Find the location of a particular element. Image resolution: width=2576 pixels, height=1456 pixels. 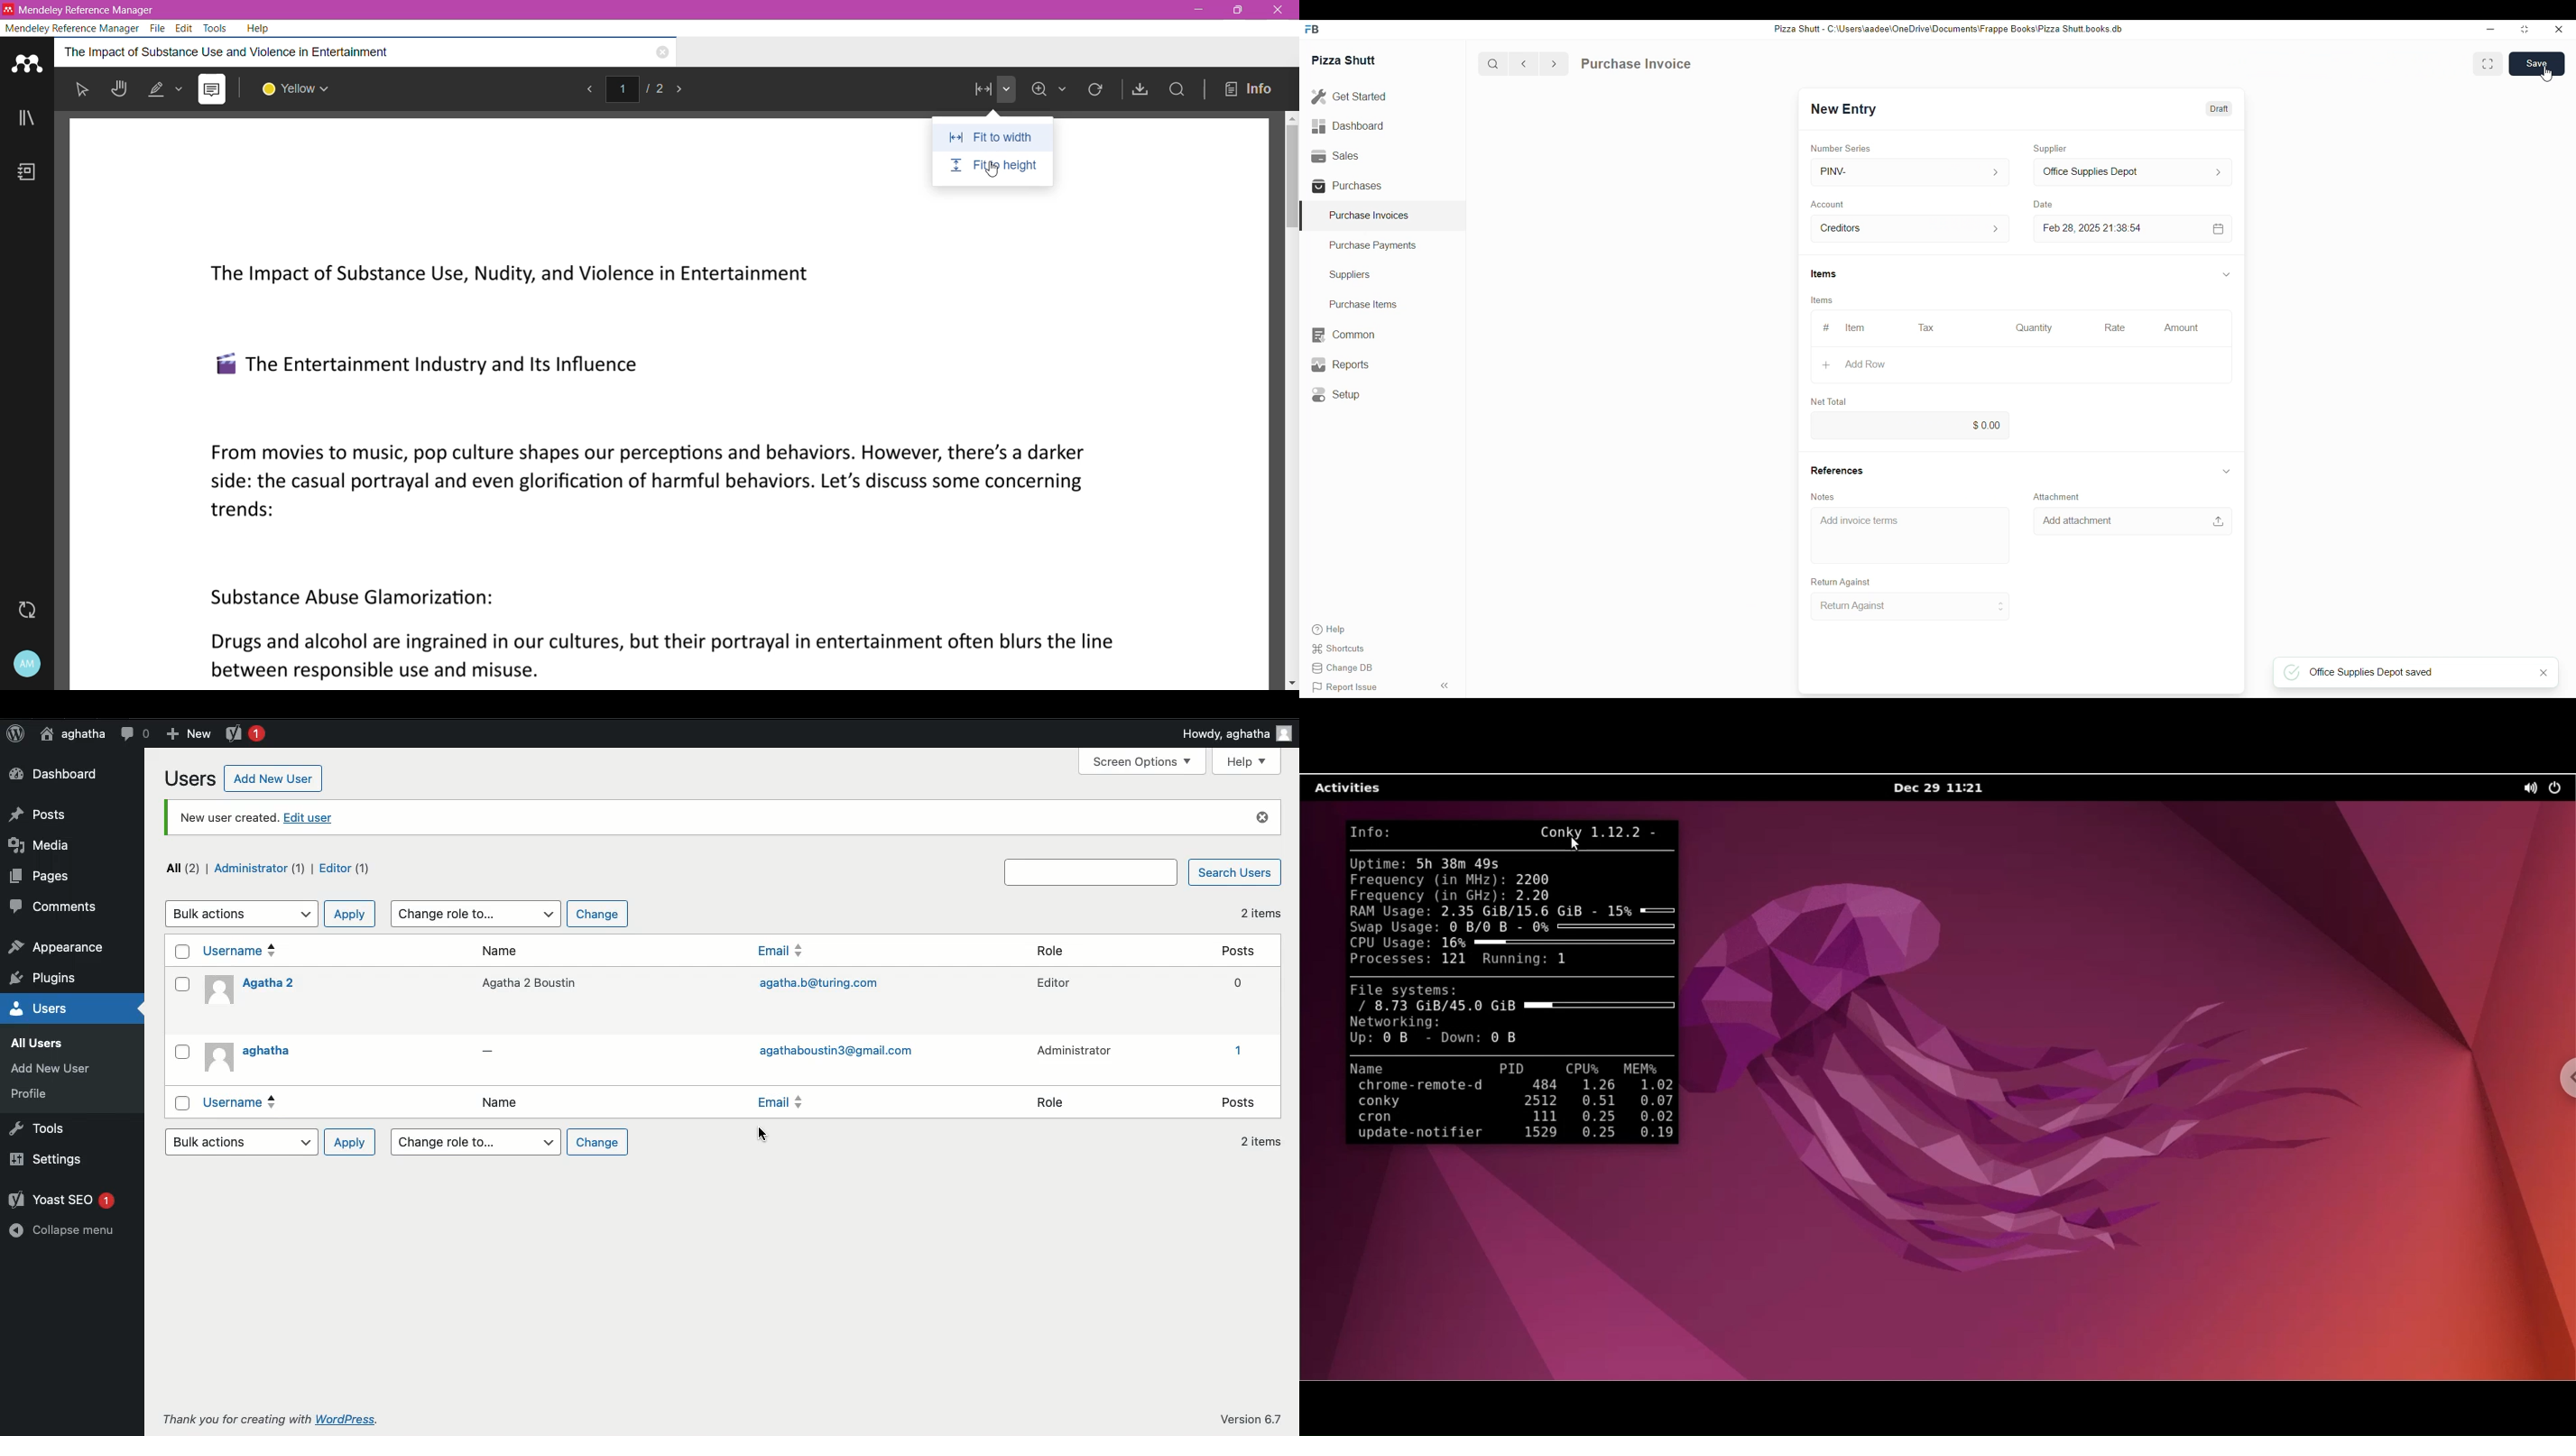

Fit to Width is located at coordinates (992, 137).